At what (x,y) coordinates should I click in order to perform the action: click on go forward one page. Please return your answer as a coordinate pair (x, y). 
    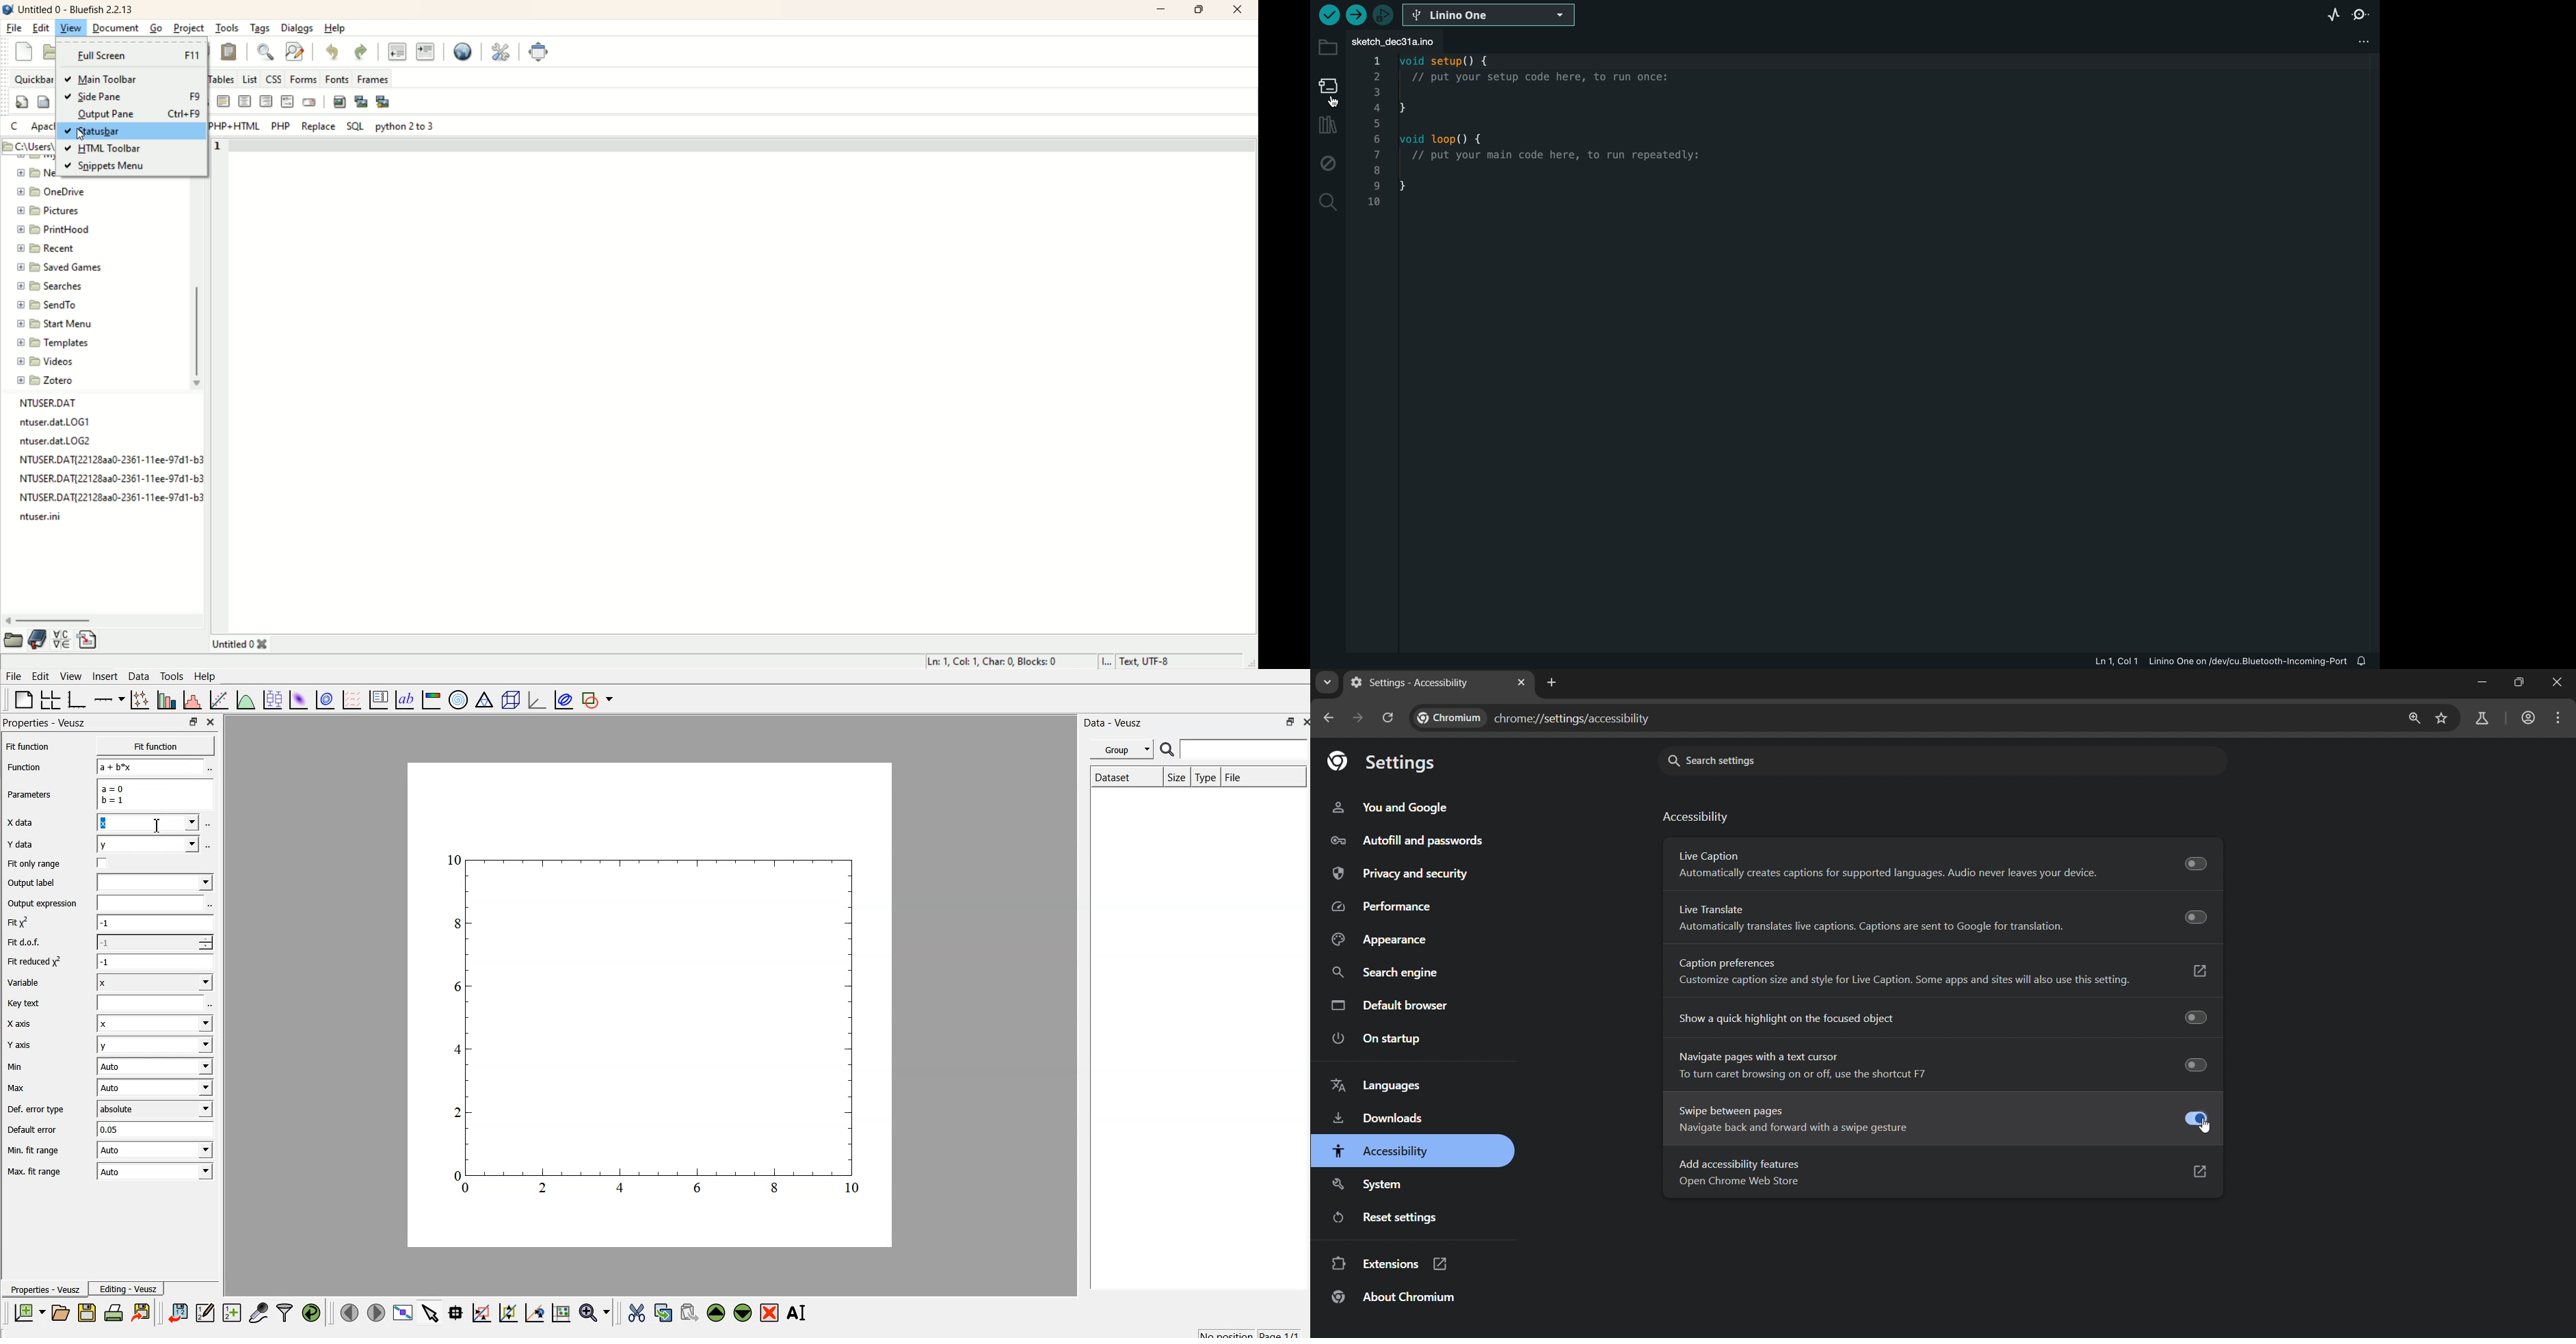
    Looking at the image, I should click on (1360, 720).